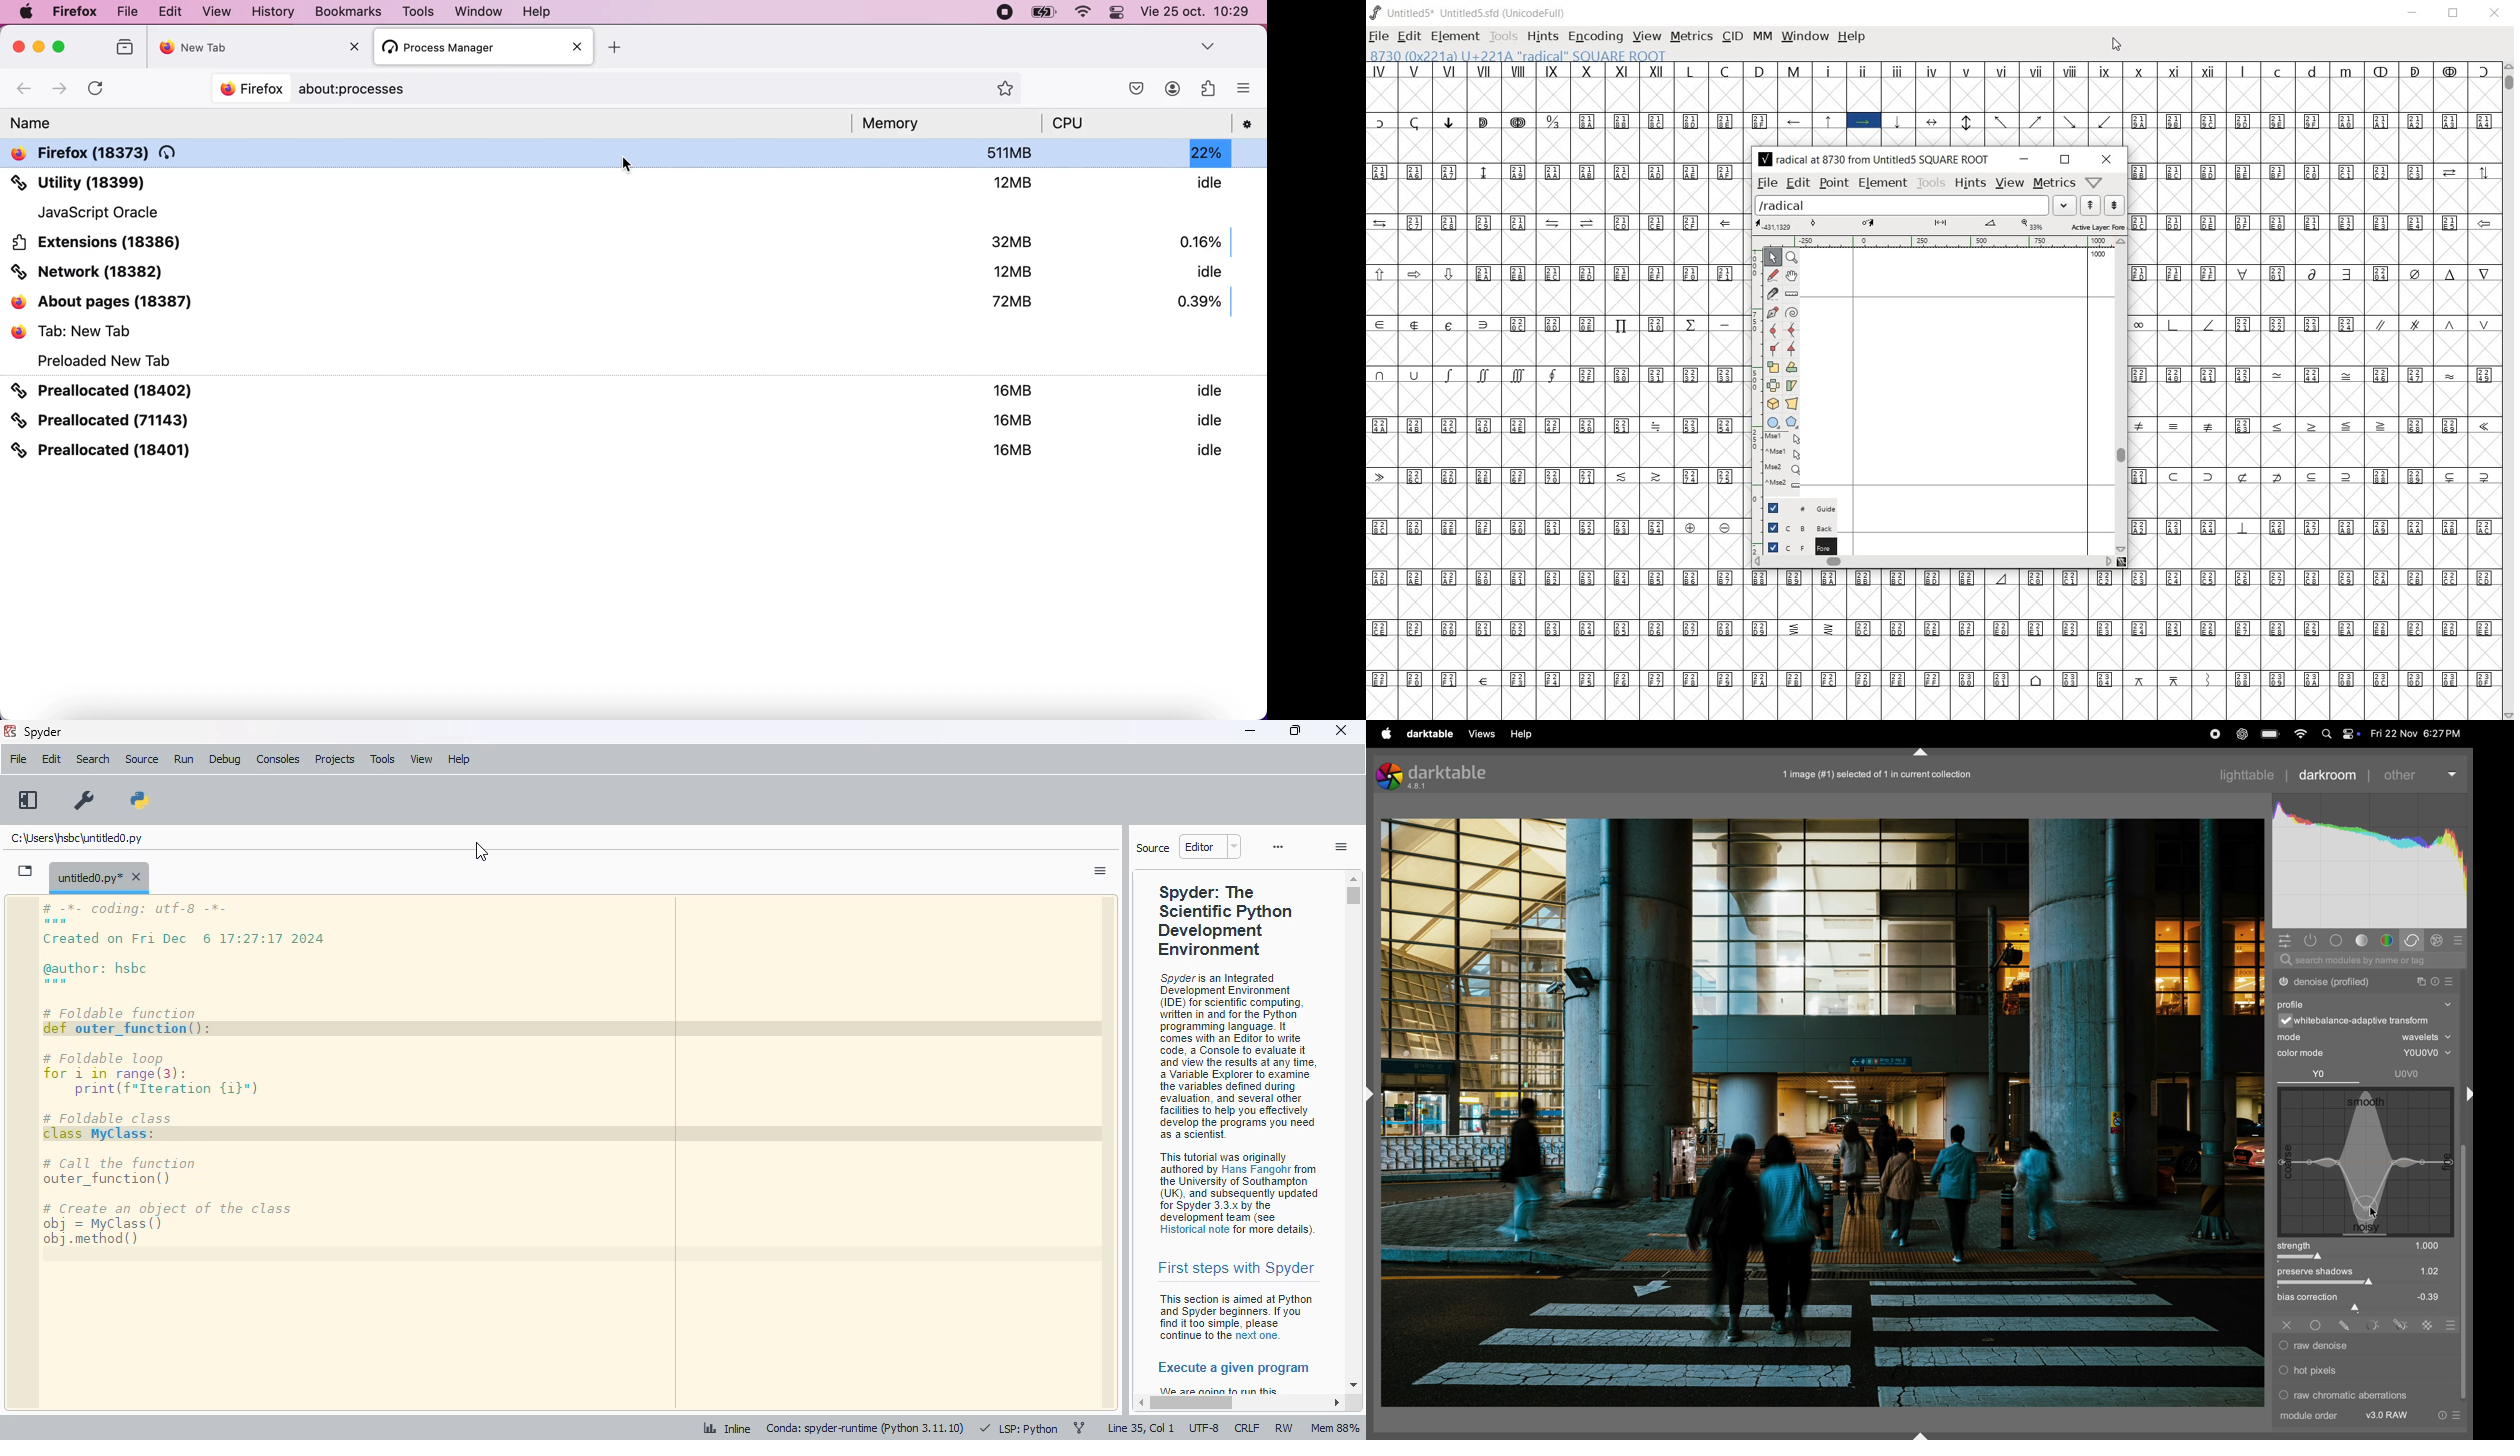 This screenshot has width=2520, height=1456. Describe the element at coordinates (2300, 734) in the screenshot. I see `wifi` at that location.